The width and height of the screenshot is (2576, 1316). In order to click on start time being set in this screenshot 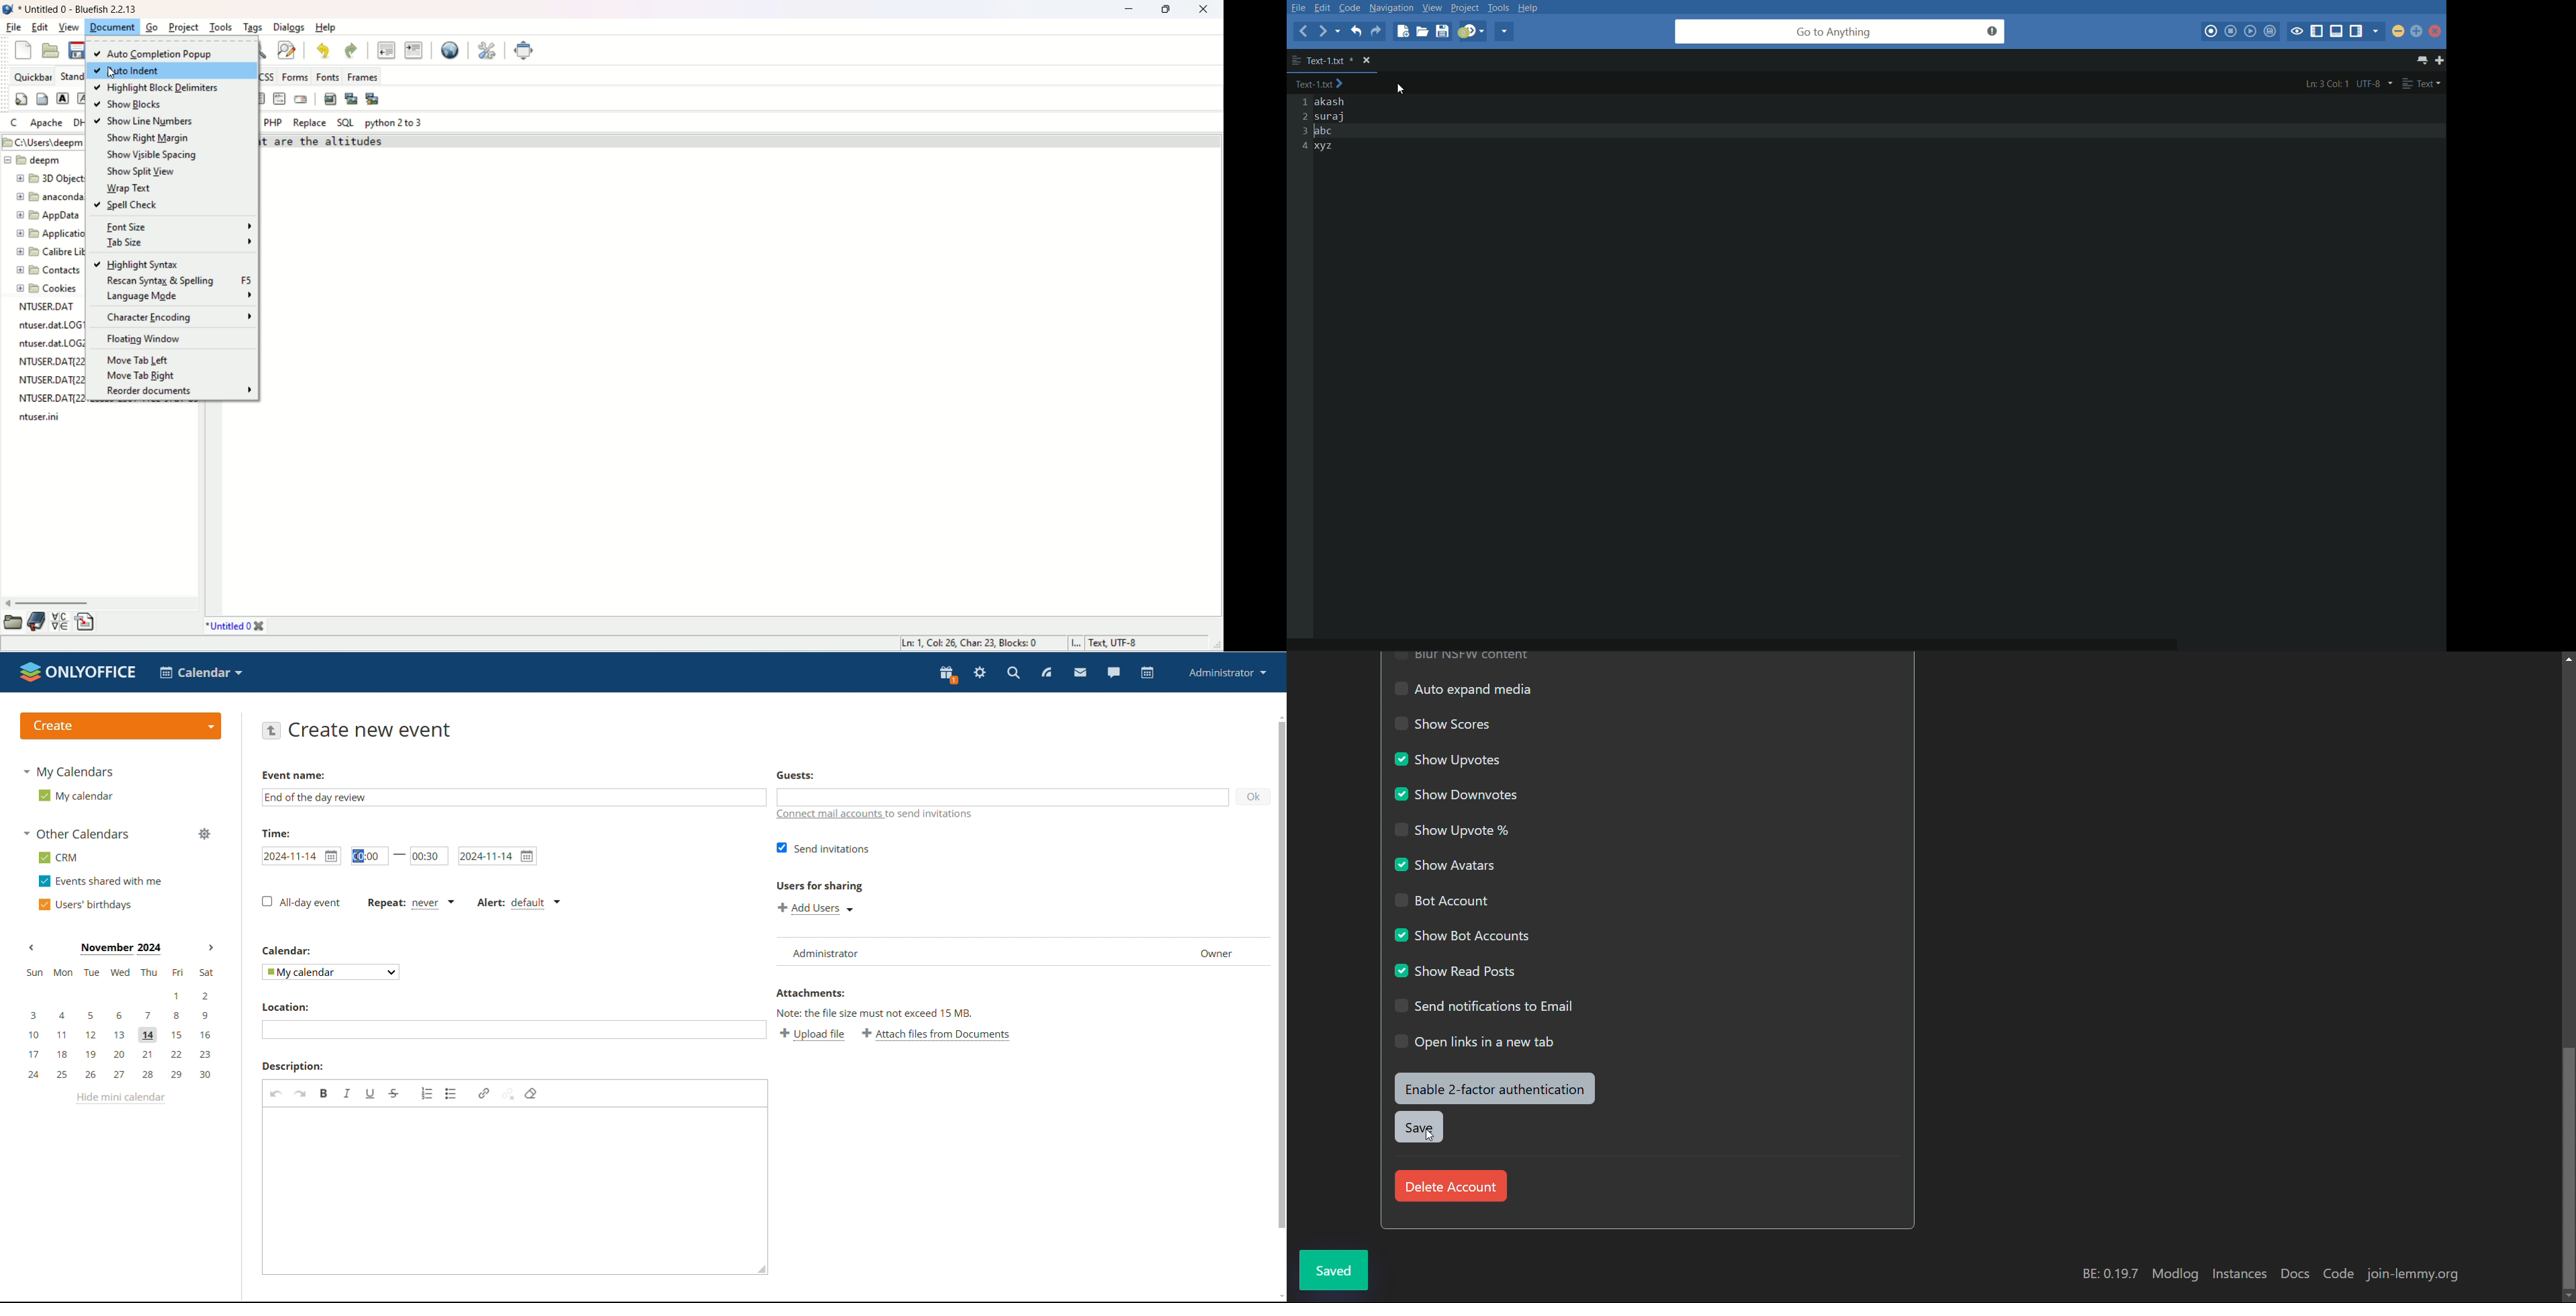, I will do `click(370, 855)`.